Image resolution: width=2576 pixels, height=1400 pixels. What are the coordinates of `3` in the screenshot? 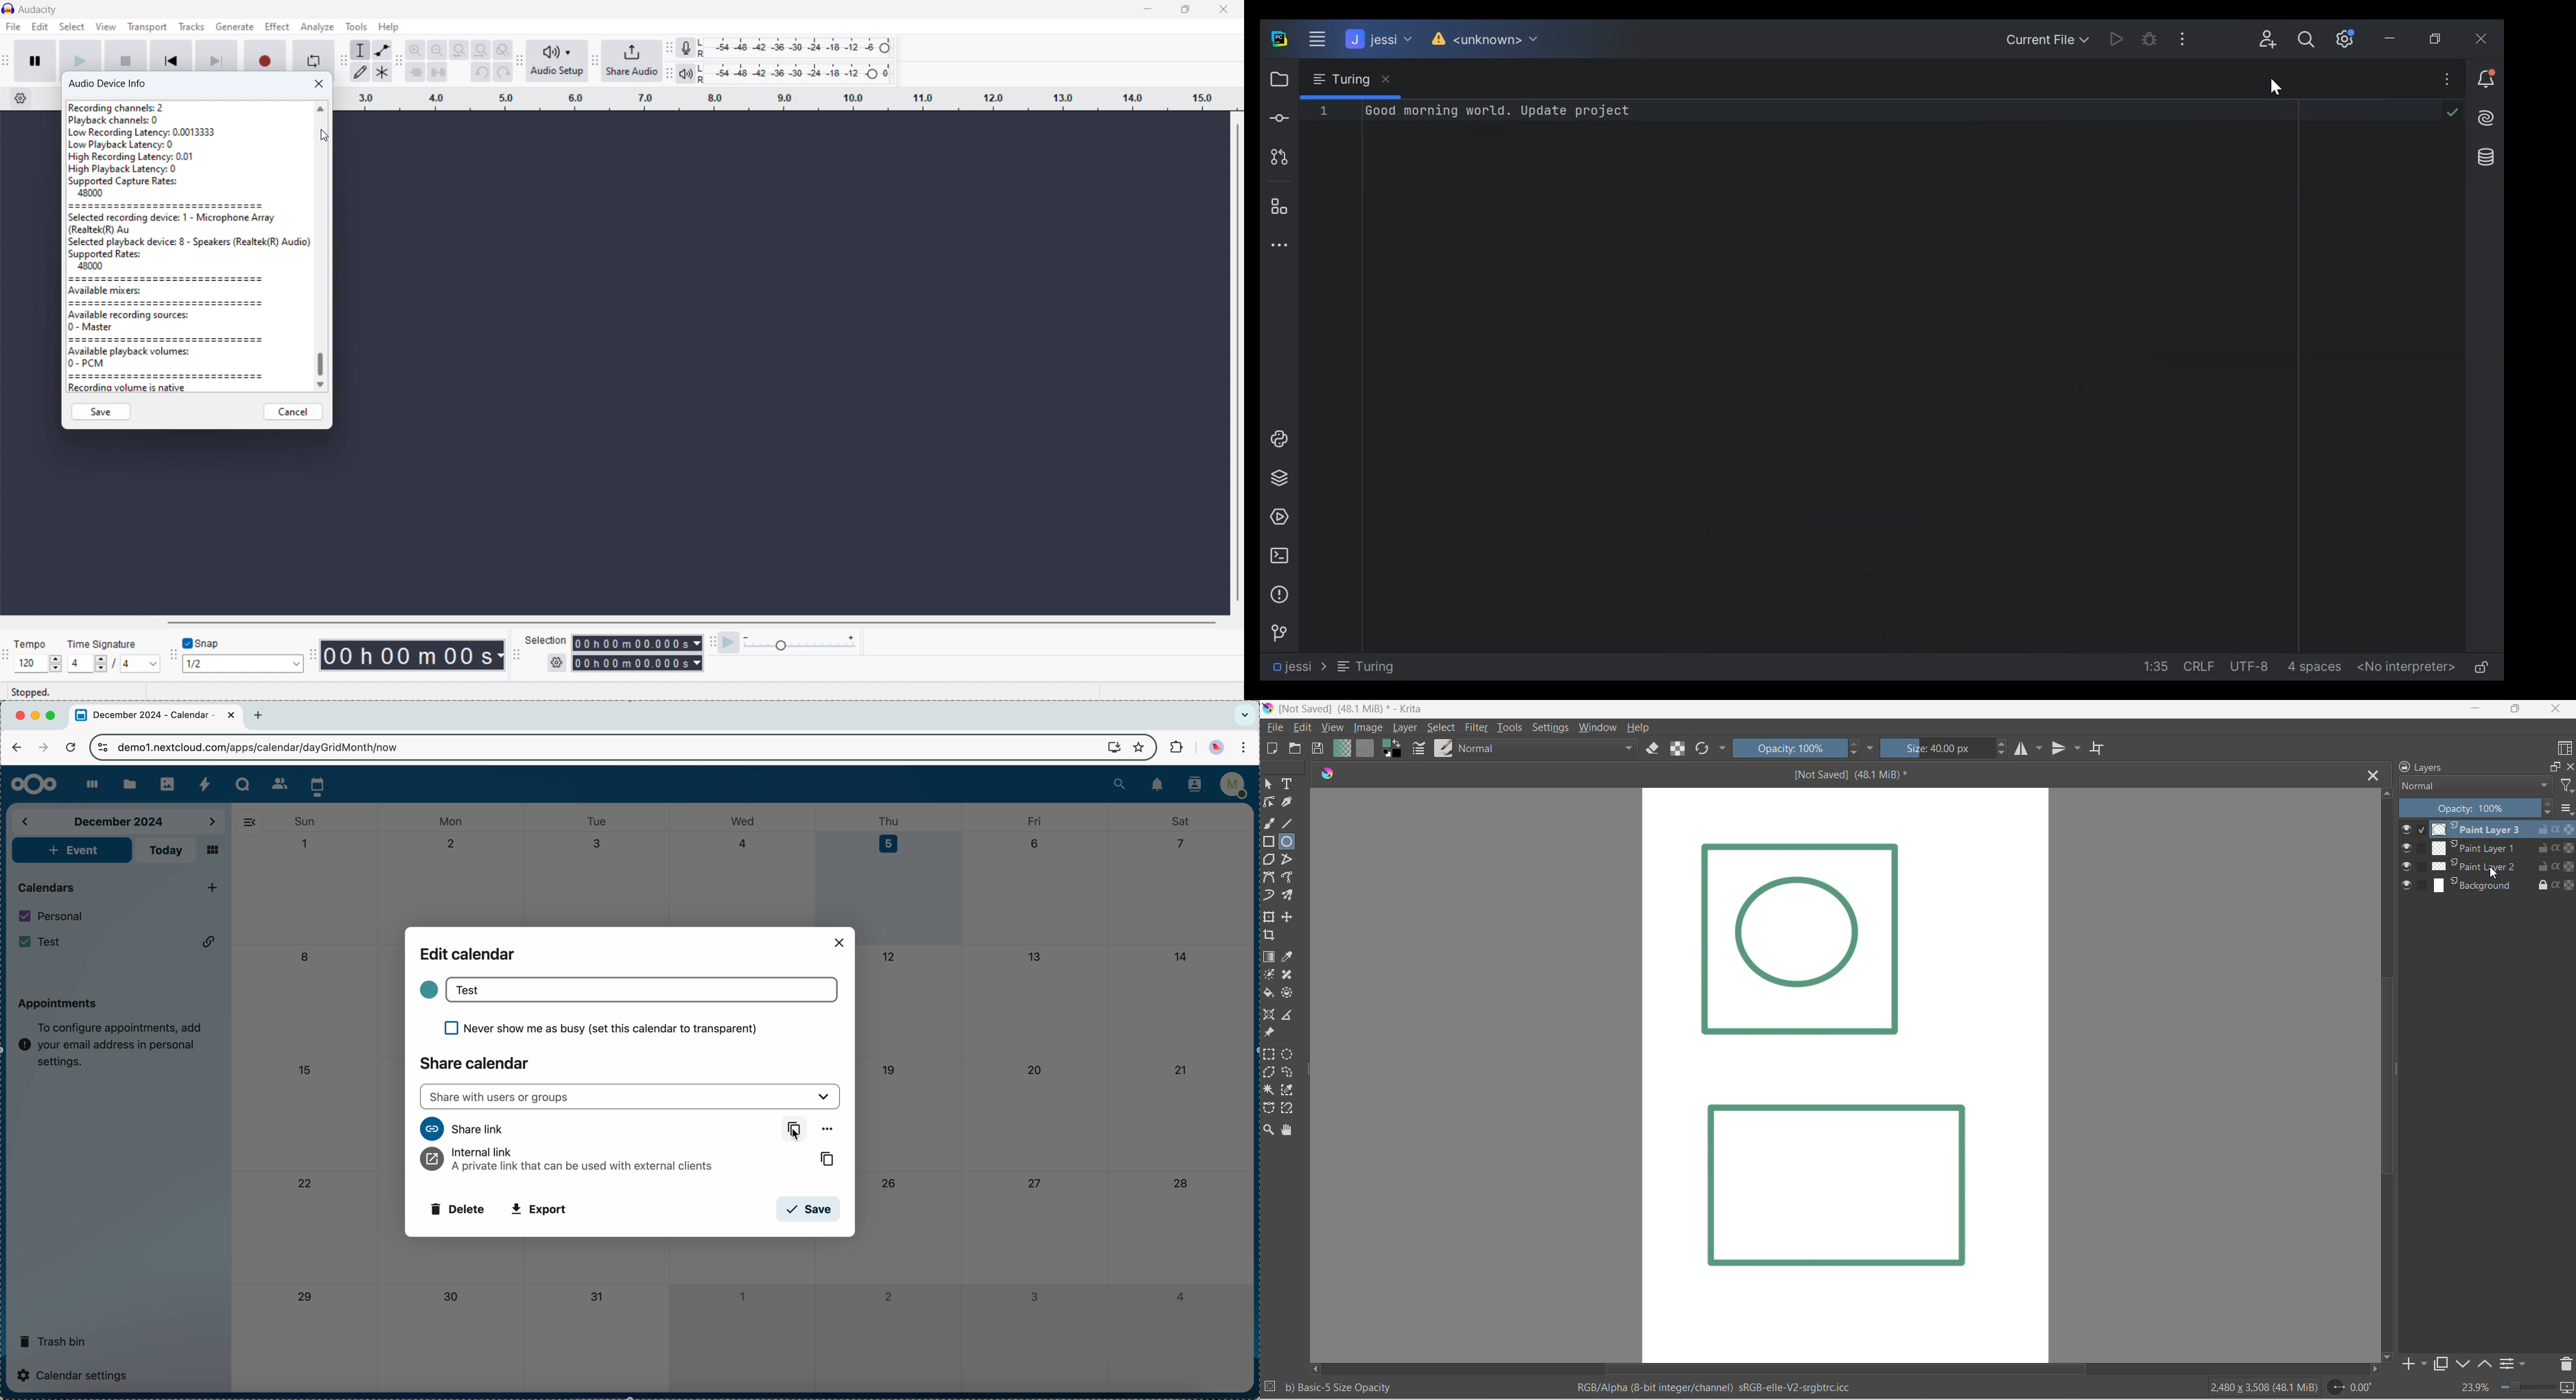 It's located at (1034, 1298).